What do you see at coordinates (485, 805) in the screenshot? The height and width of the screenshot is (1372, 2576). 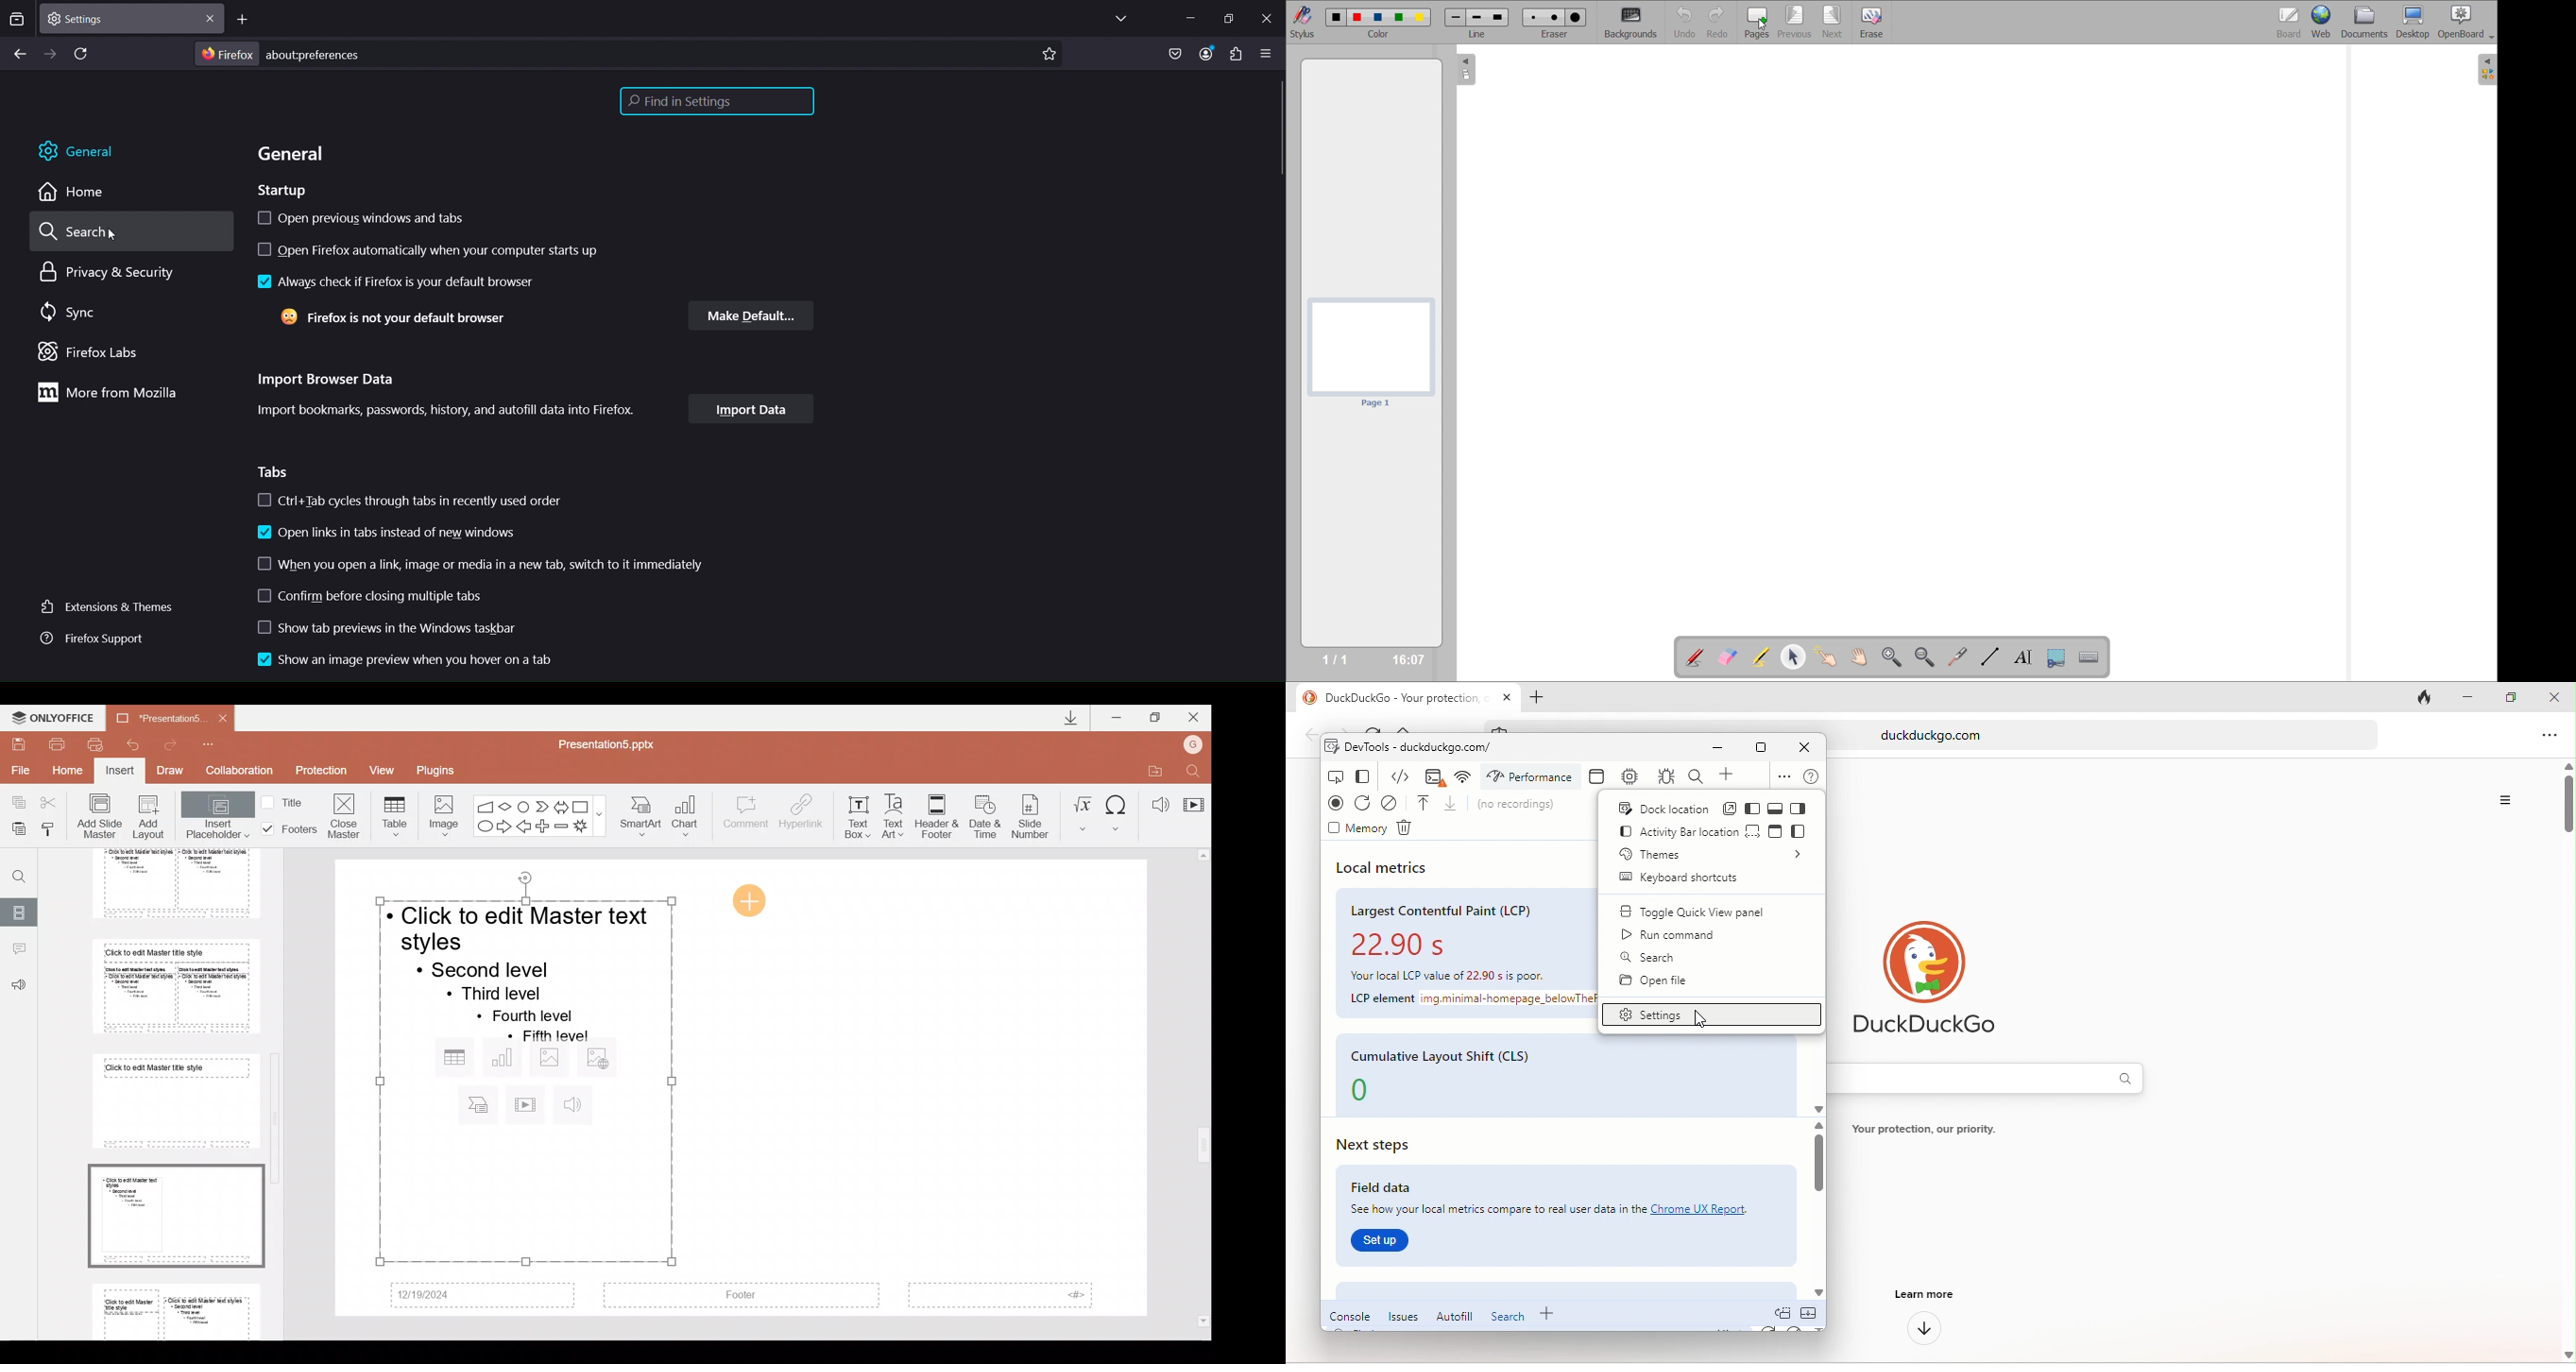 I see `Flowchart - manual input` at bounding box center [485, 805].